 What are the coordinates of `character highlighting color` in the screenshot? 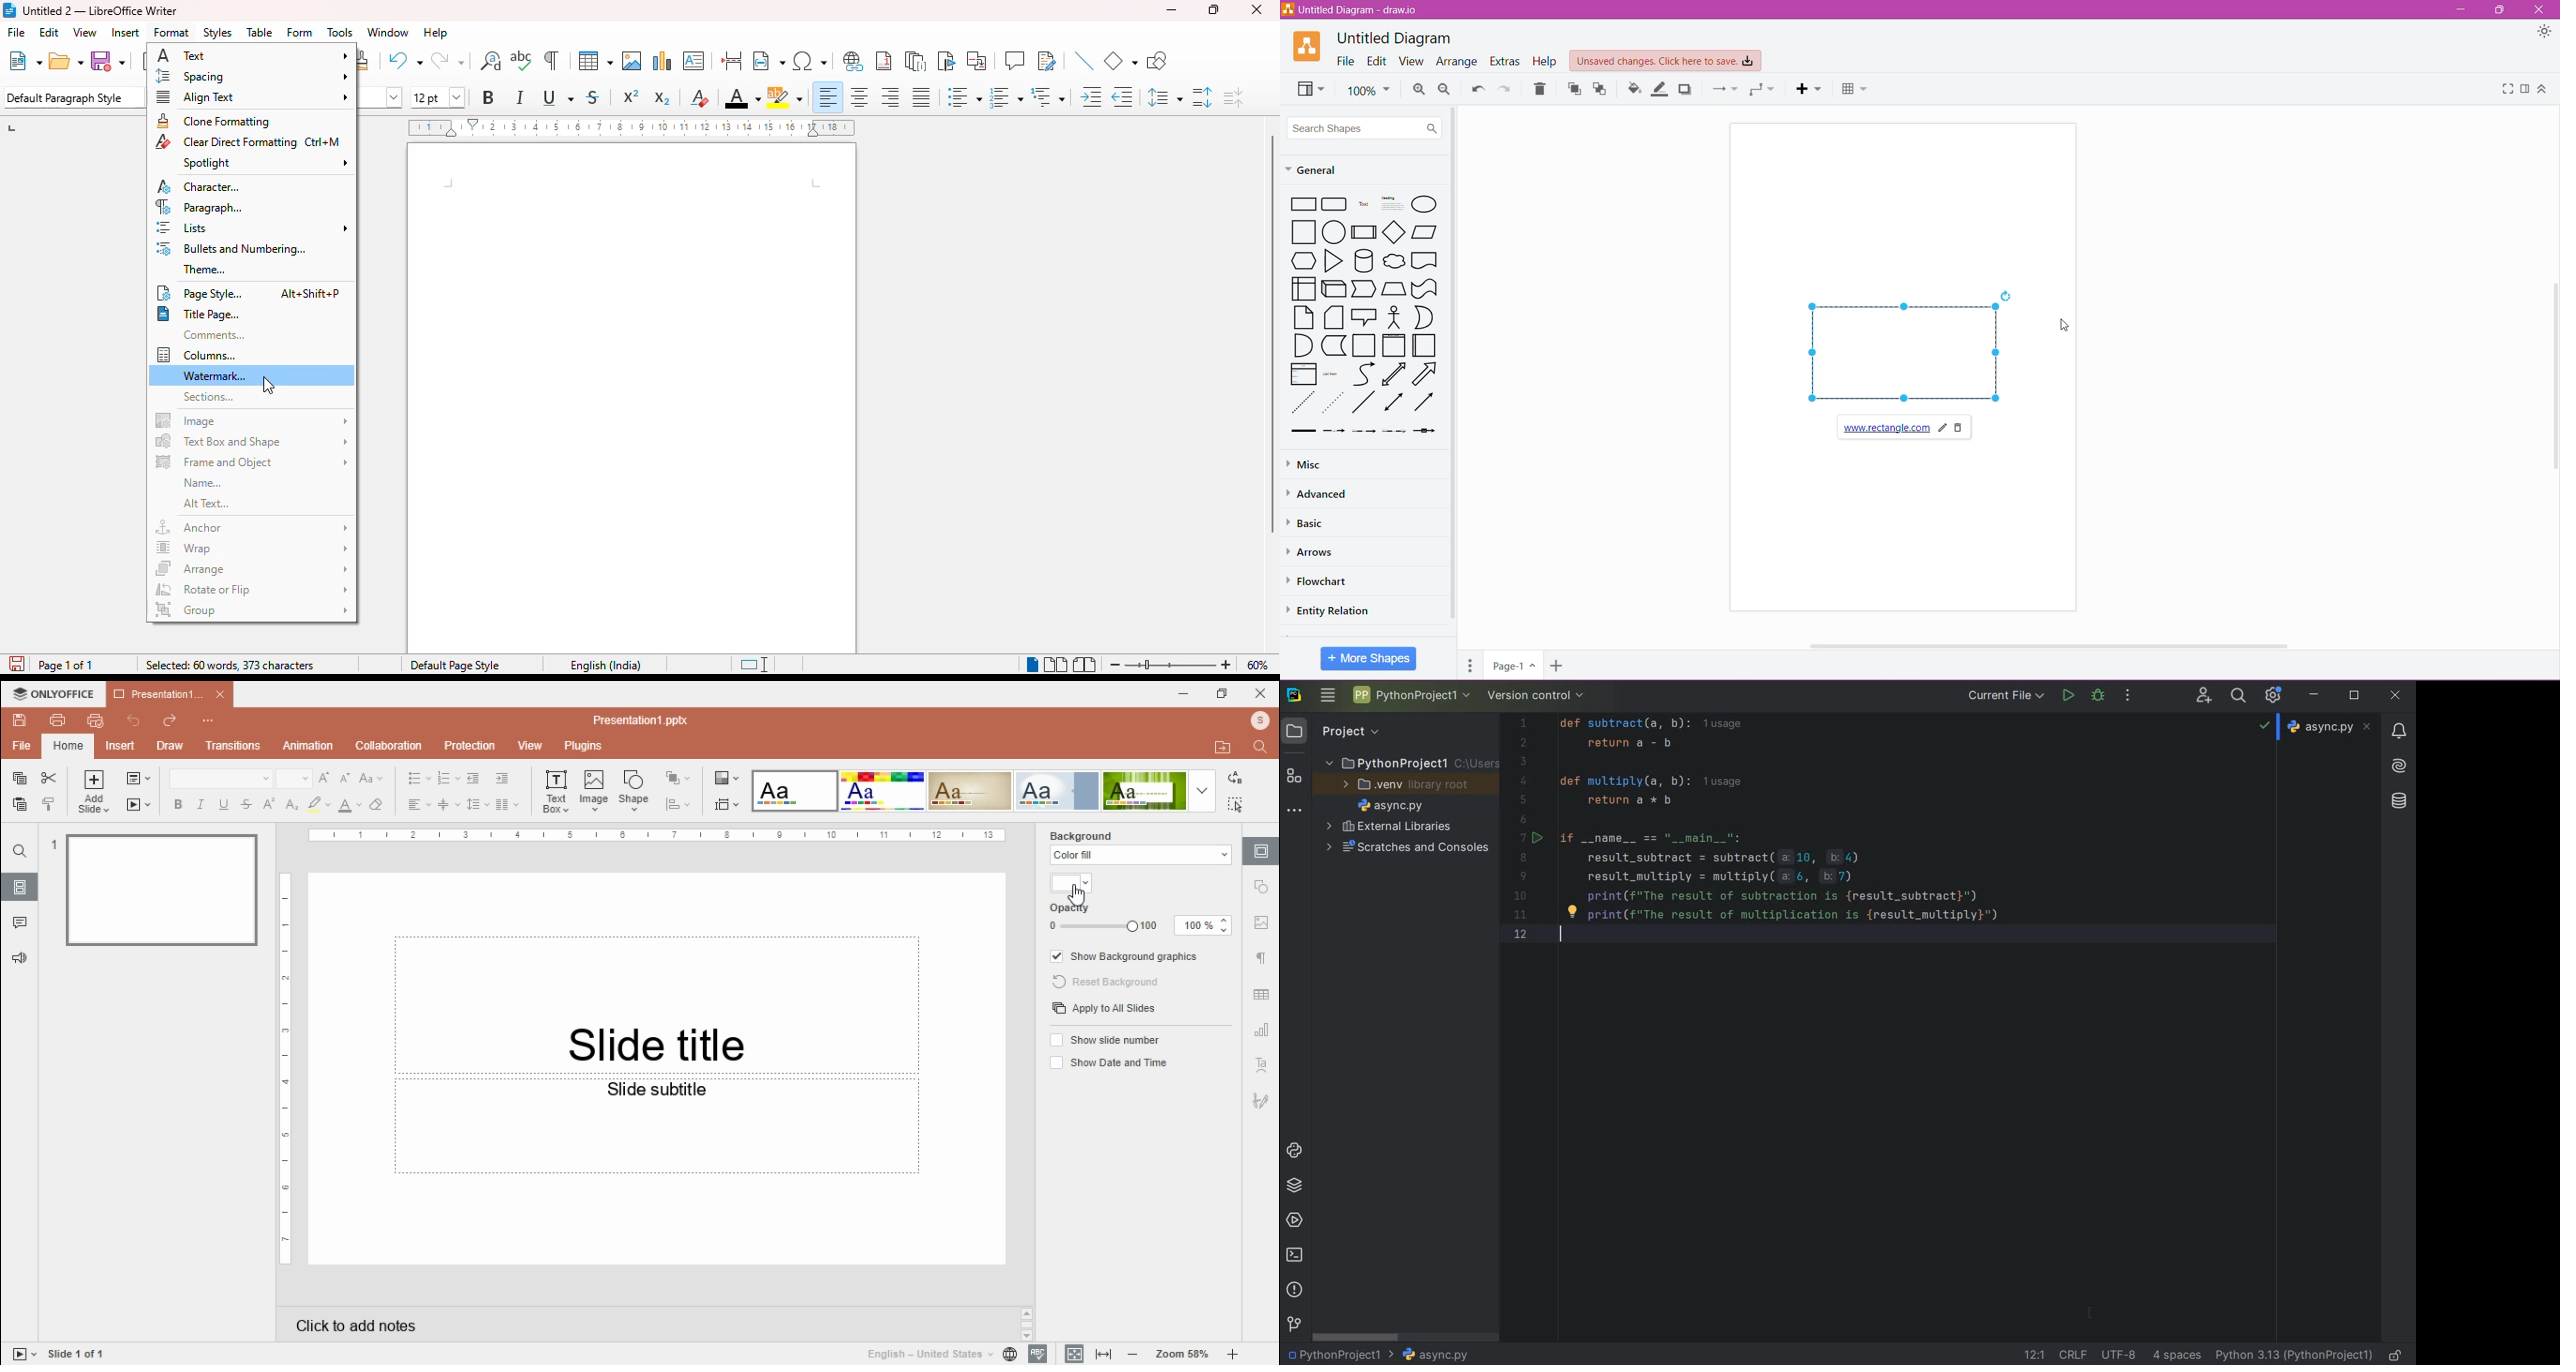 It's located at (785, 97).